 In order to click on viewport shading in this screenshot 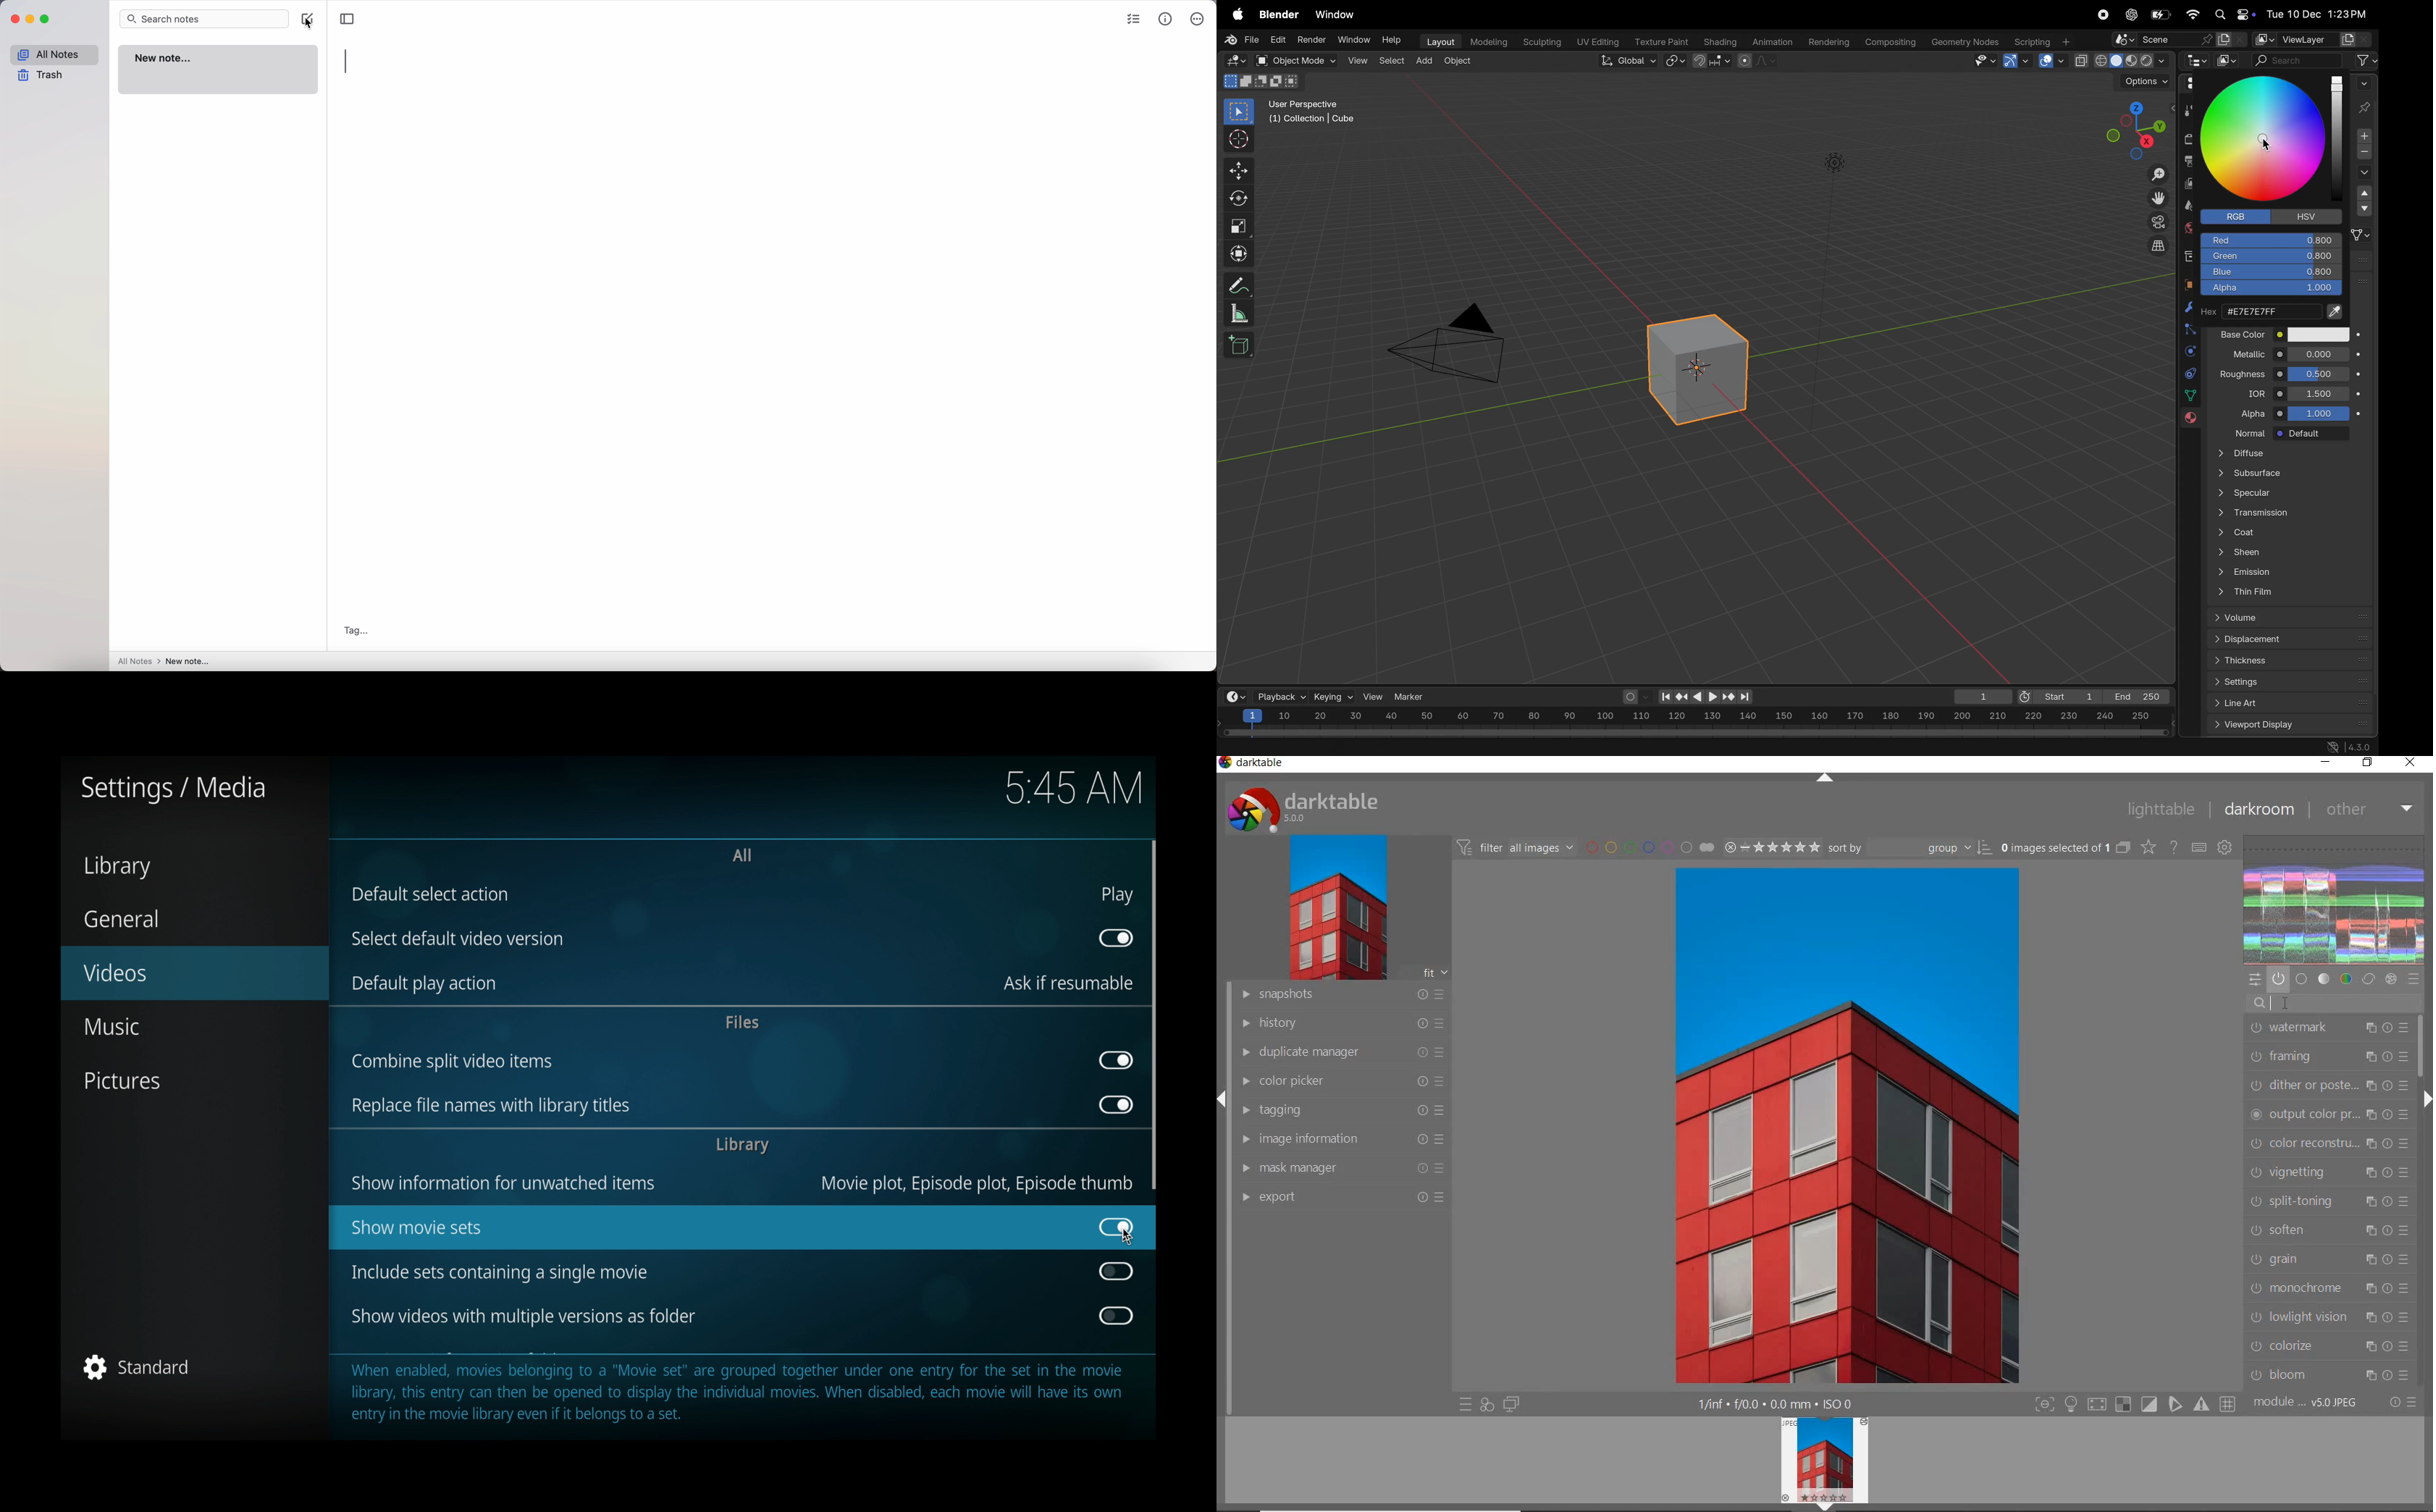, I will do `click(2121, 58)`.